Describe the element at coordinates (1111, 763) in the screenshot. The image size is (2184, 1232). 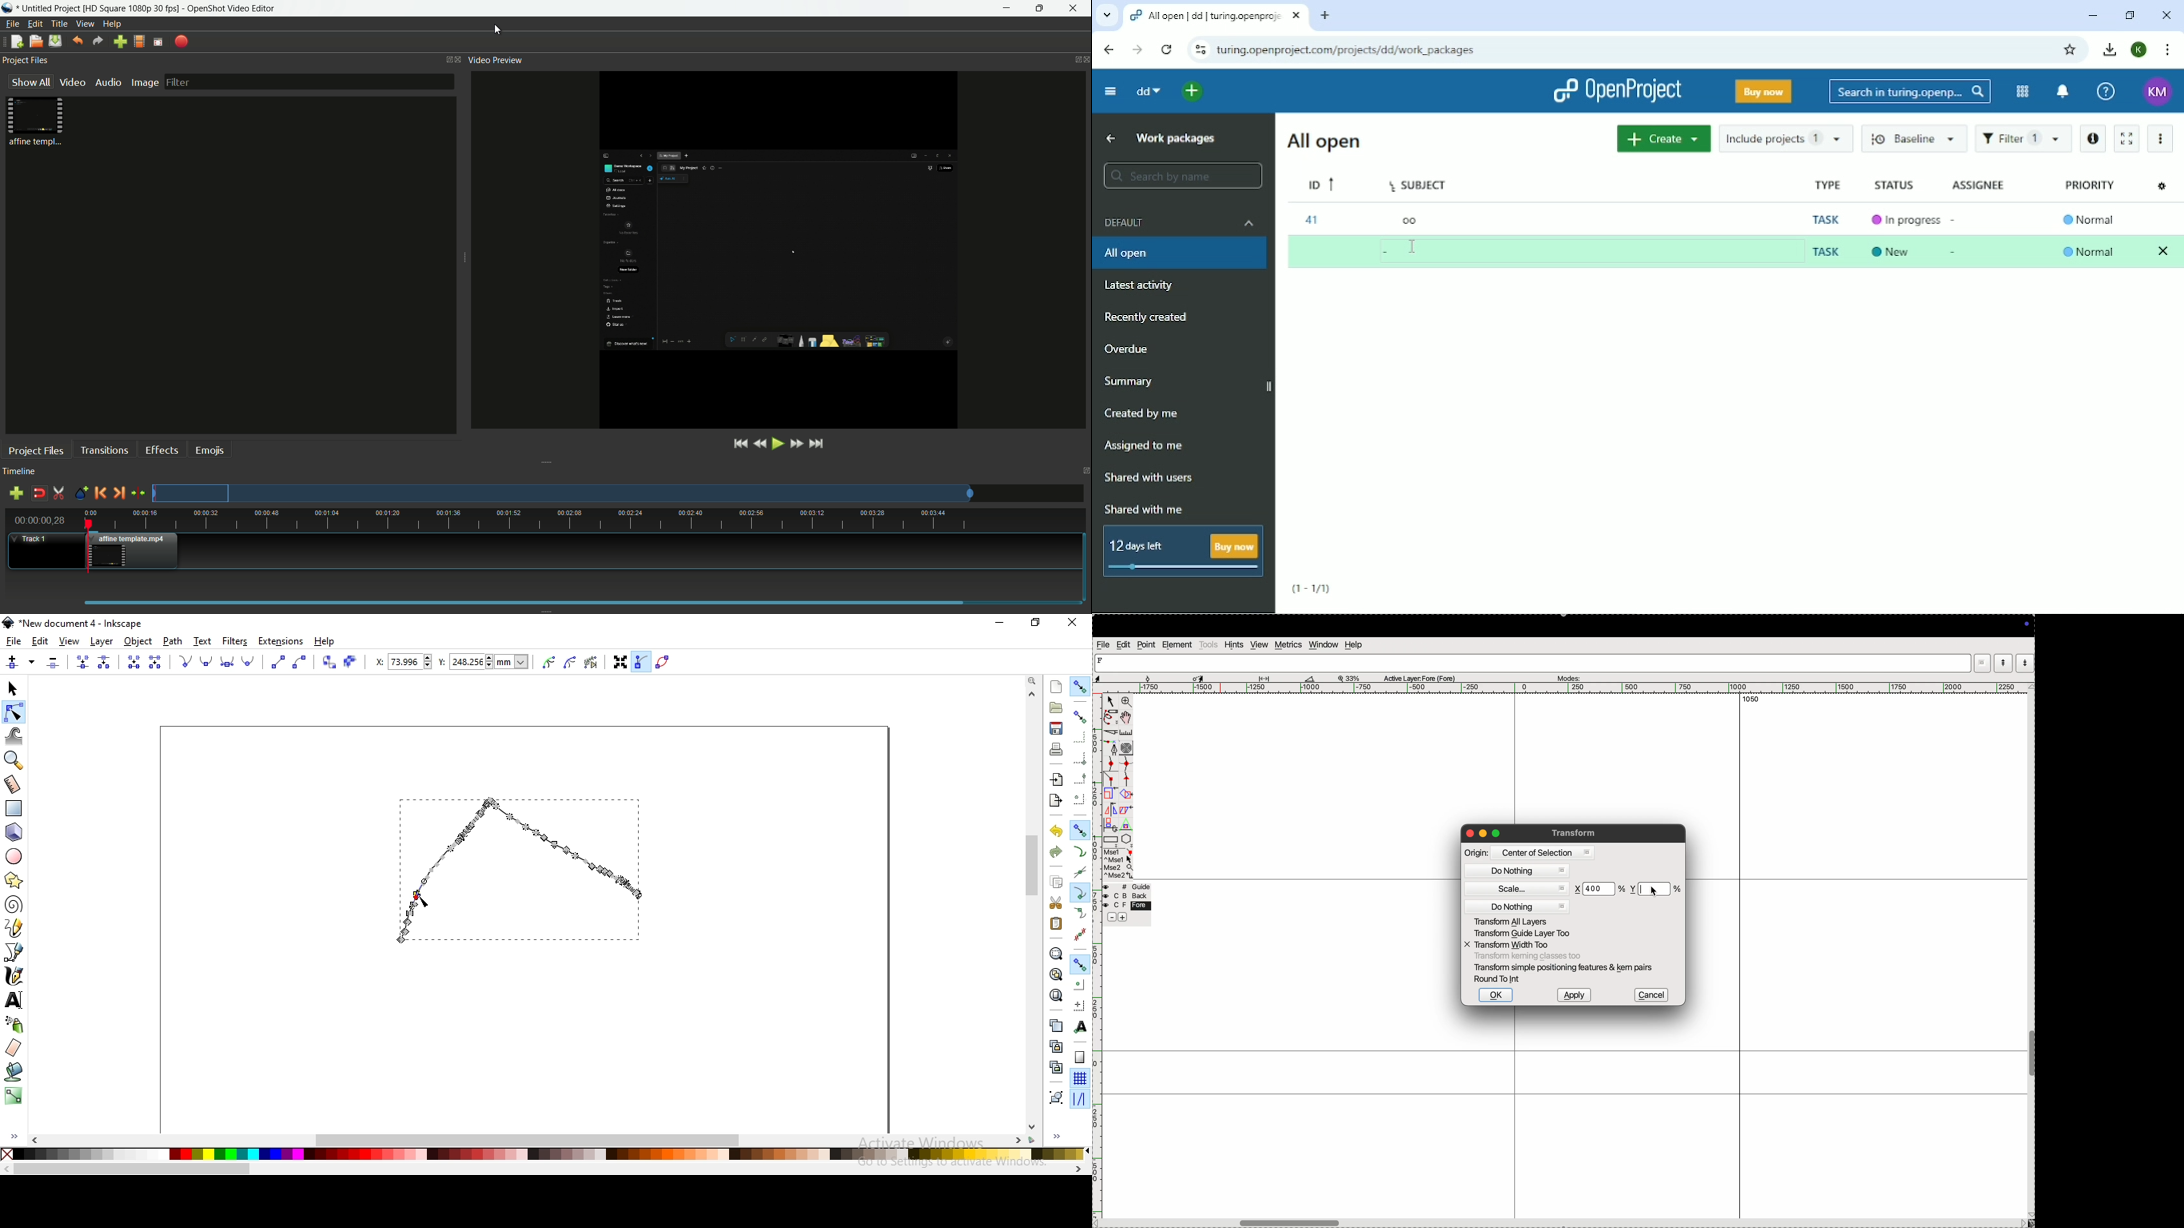
I see `point curve` at that location.